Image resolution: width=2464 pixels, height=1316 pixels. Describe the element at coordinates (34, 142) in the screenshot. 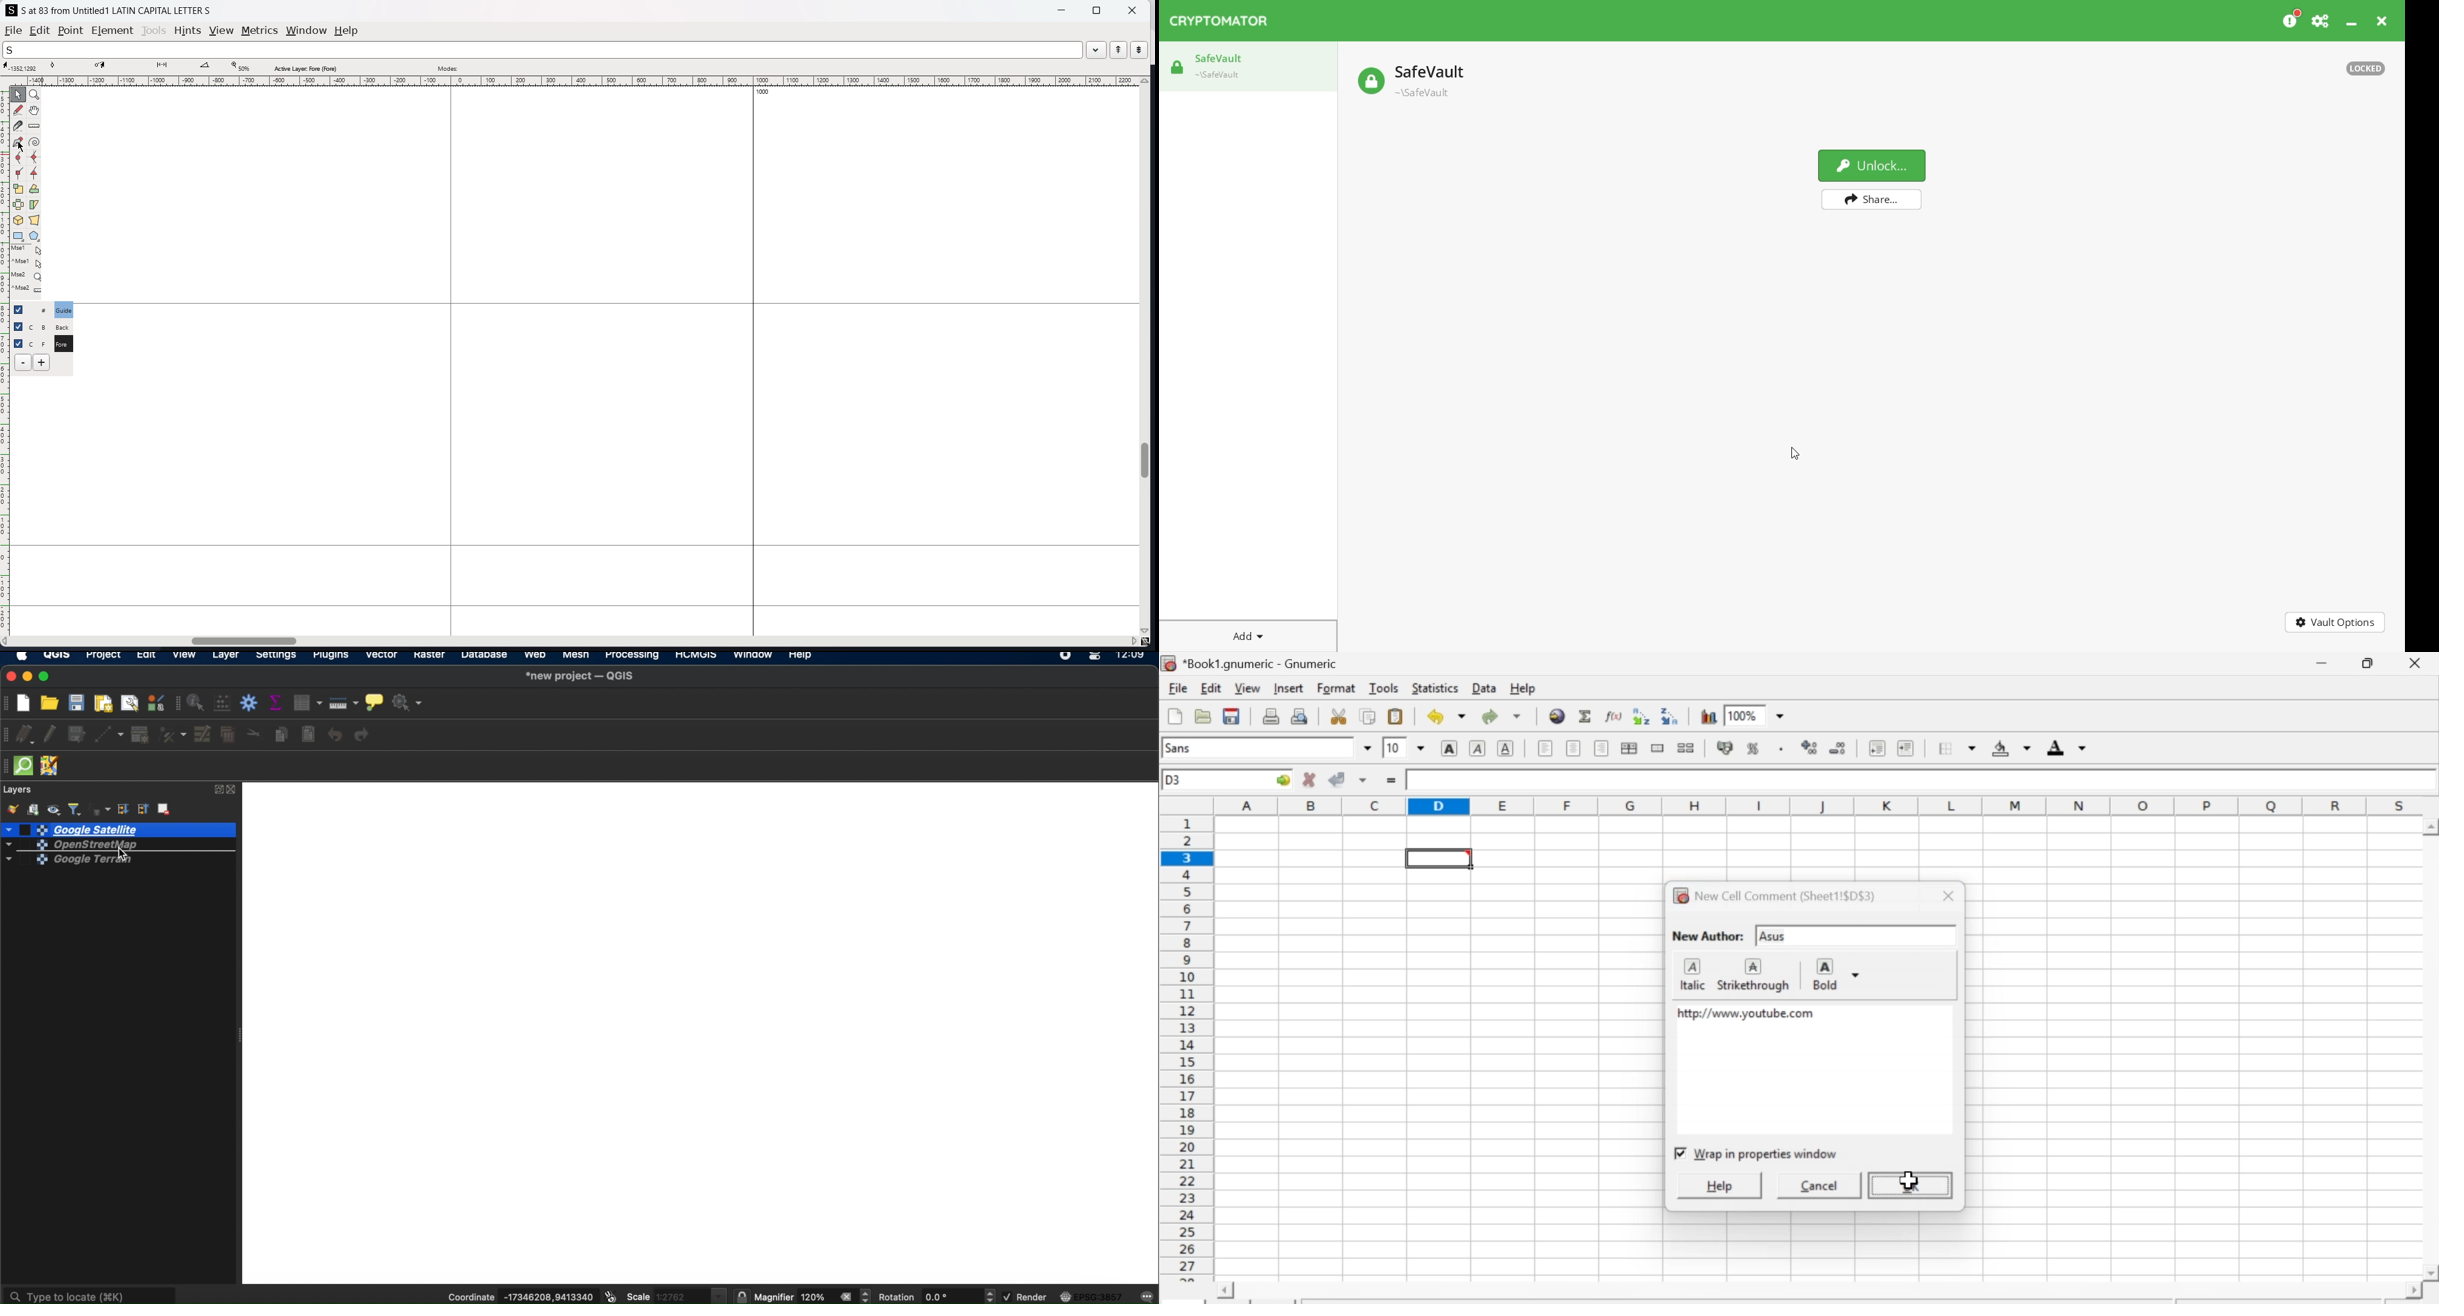

I see `toggle spiro` at that location.